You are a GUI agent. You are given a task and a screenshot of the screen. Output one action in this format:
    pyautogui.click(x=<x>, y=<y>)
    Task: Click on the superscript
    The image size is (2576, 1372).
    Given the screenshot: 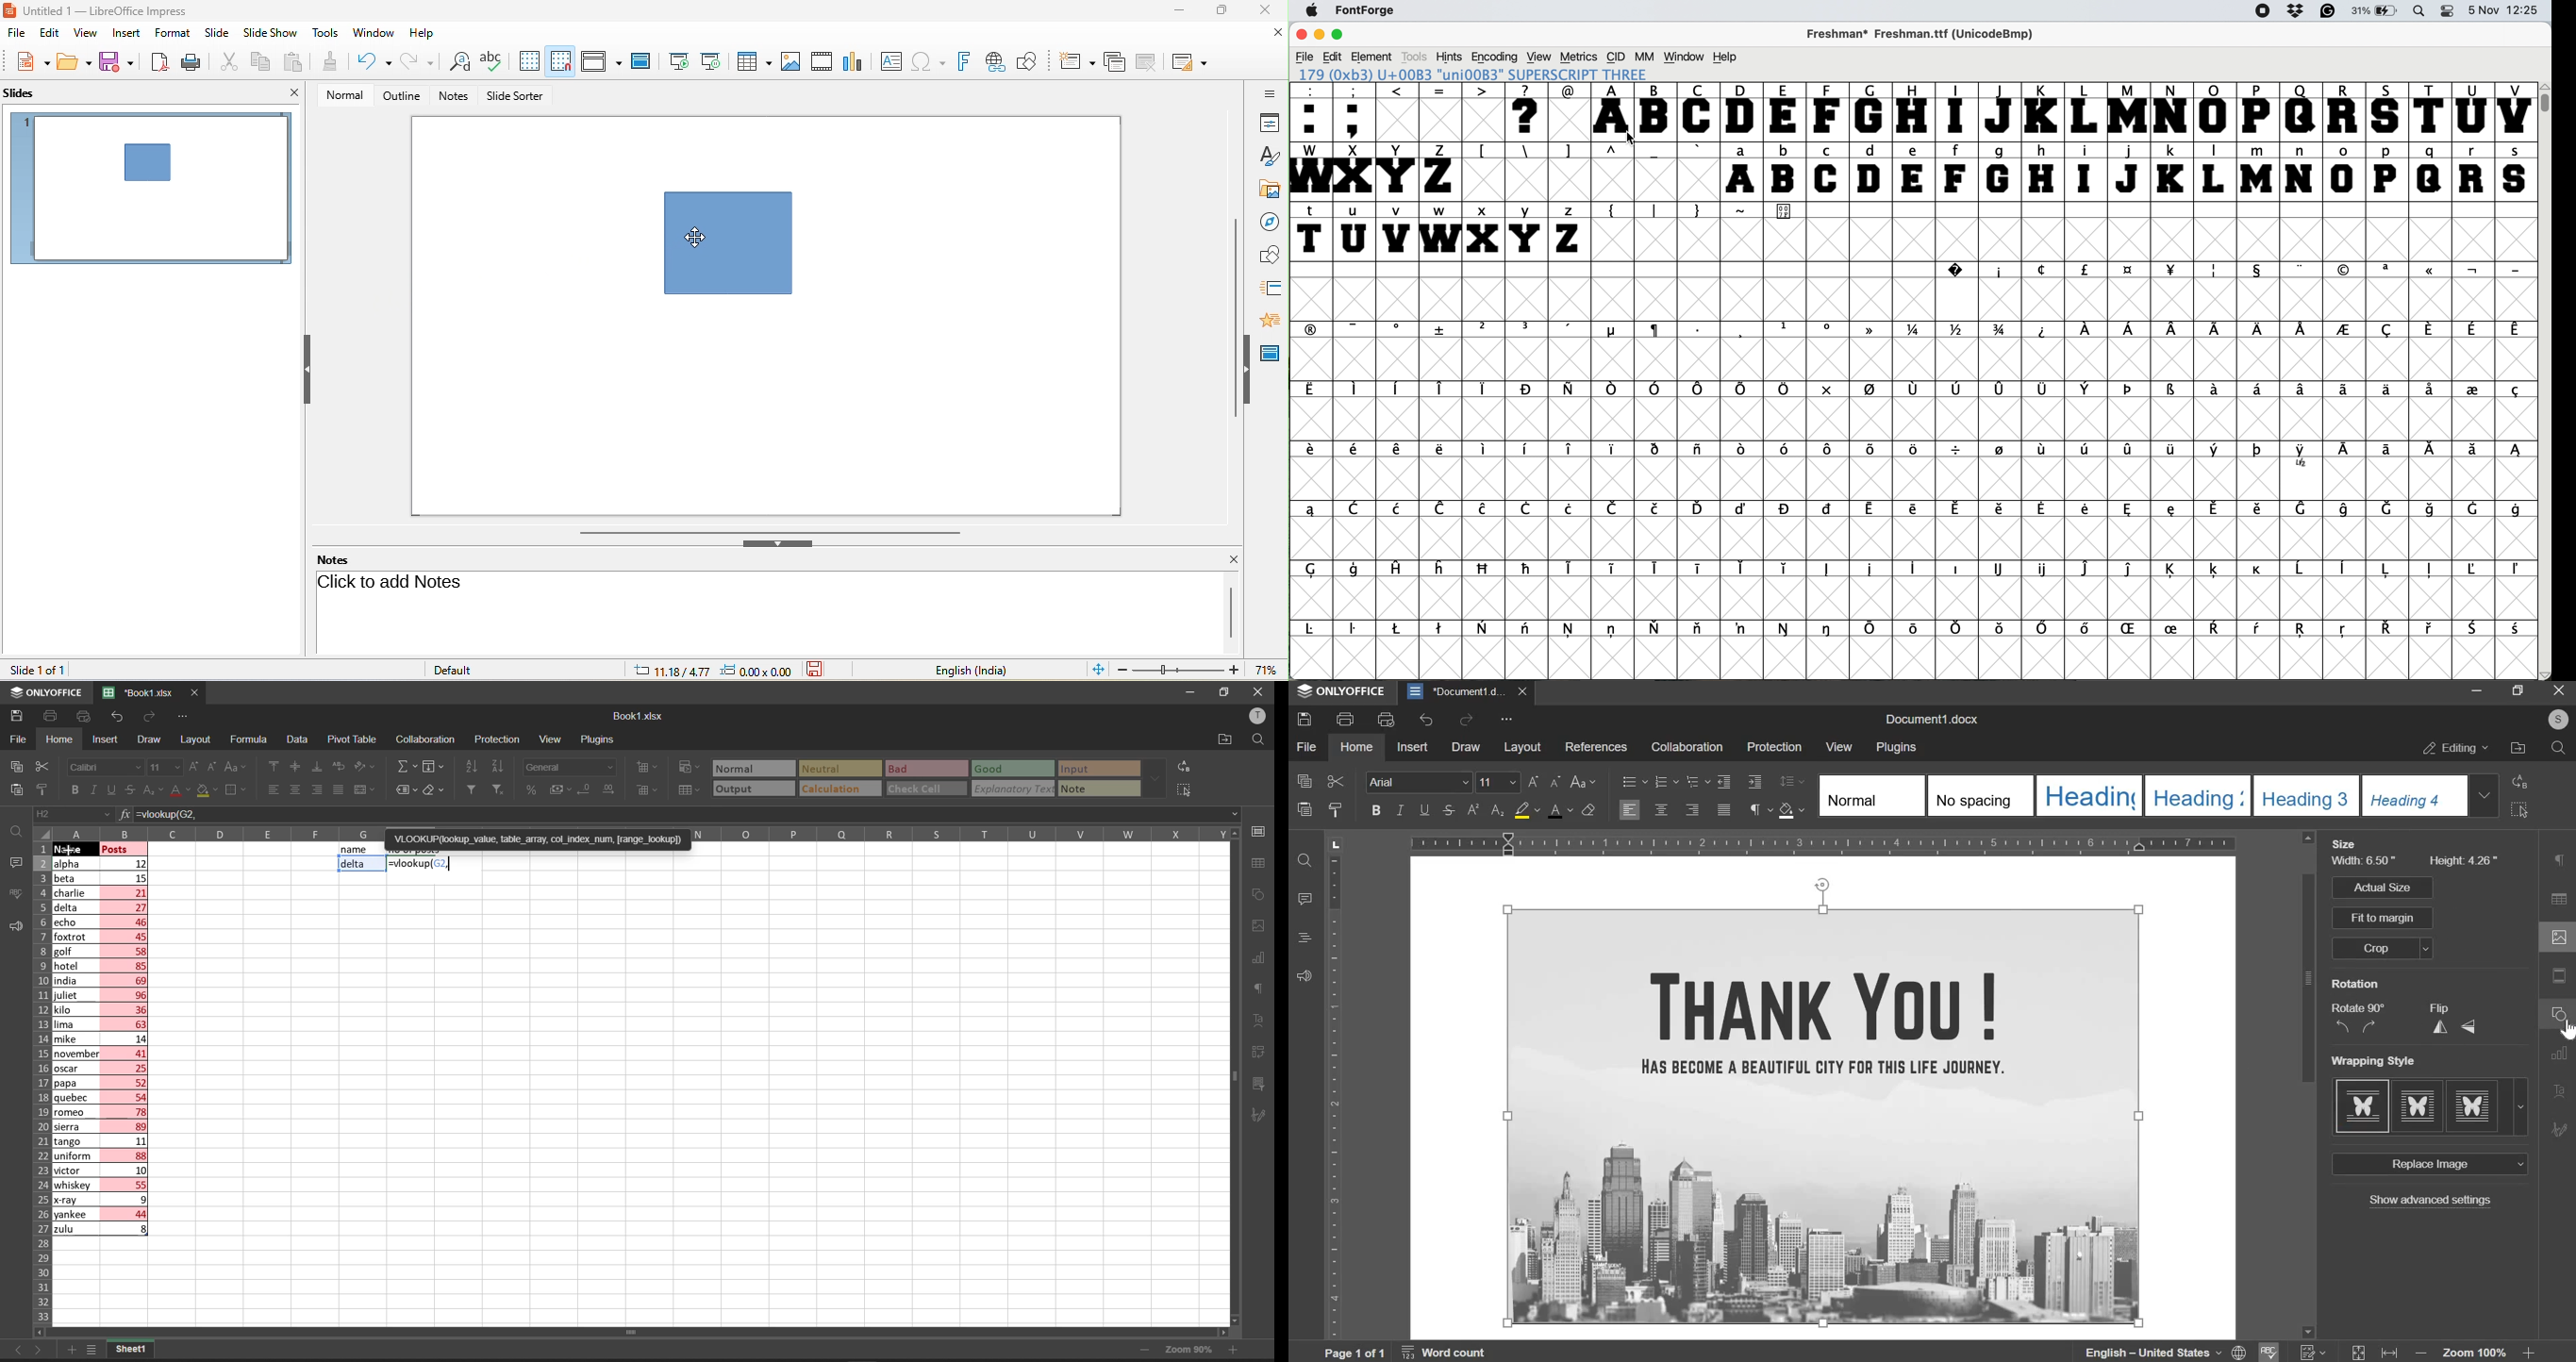 What is the action you would take?
    pyautogui.click(x=1472, y=810)
    